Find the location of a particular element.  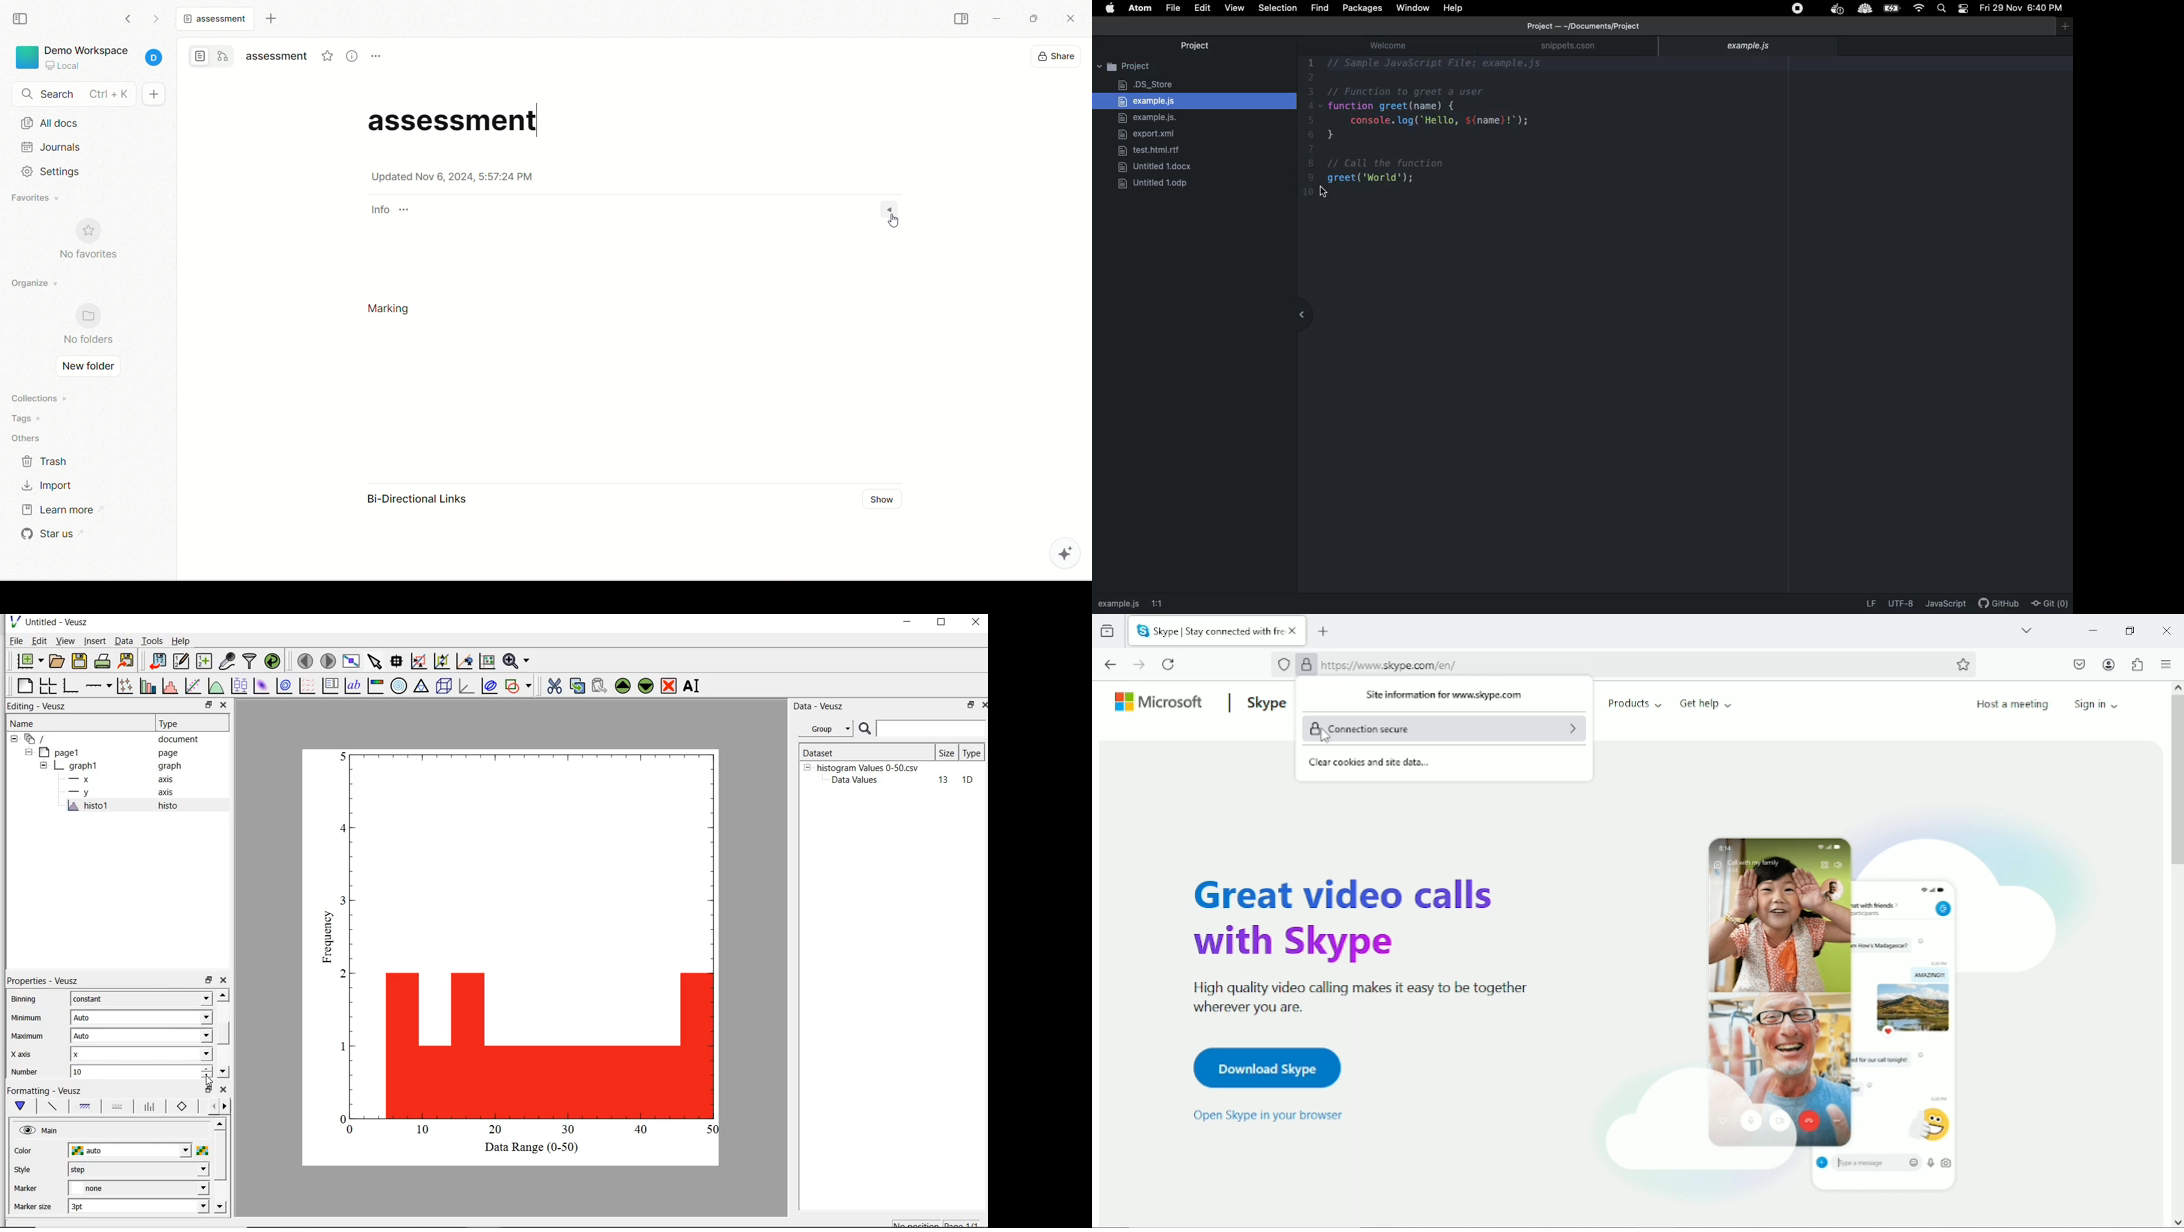

file is located at coordinates (15, 640).